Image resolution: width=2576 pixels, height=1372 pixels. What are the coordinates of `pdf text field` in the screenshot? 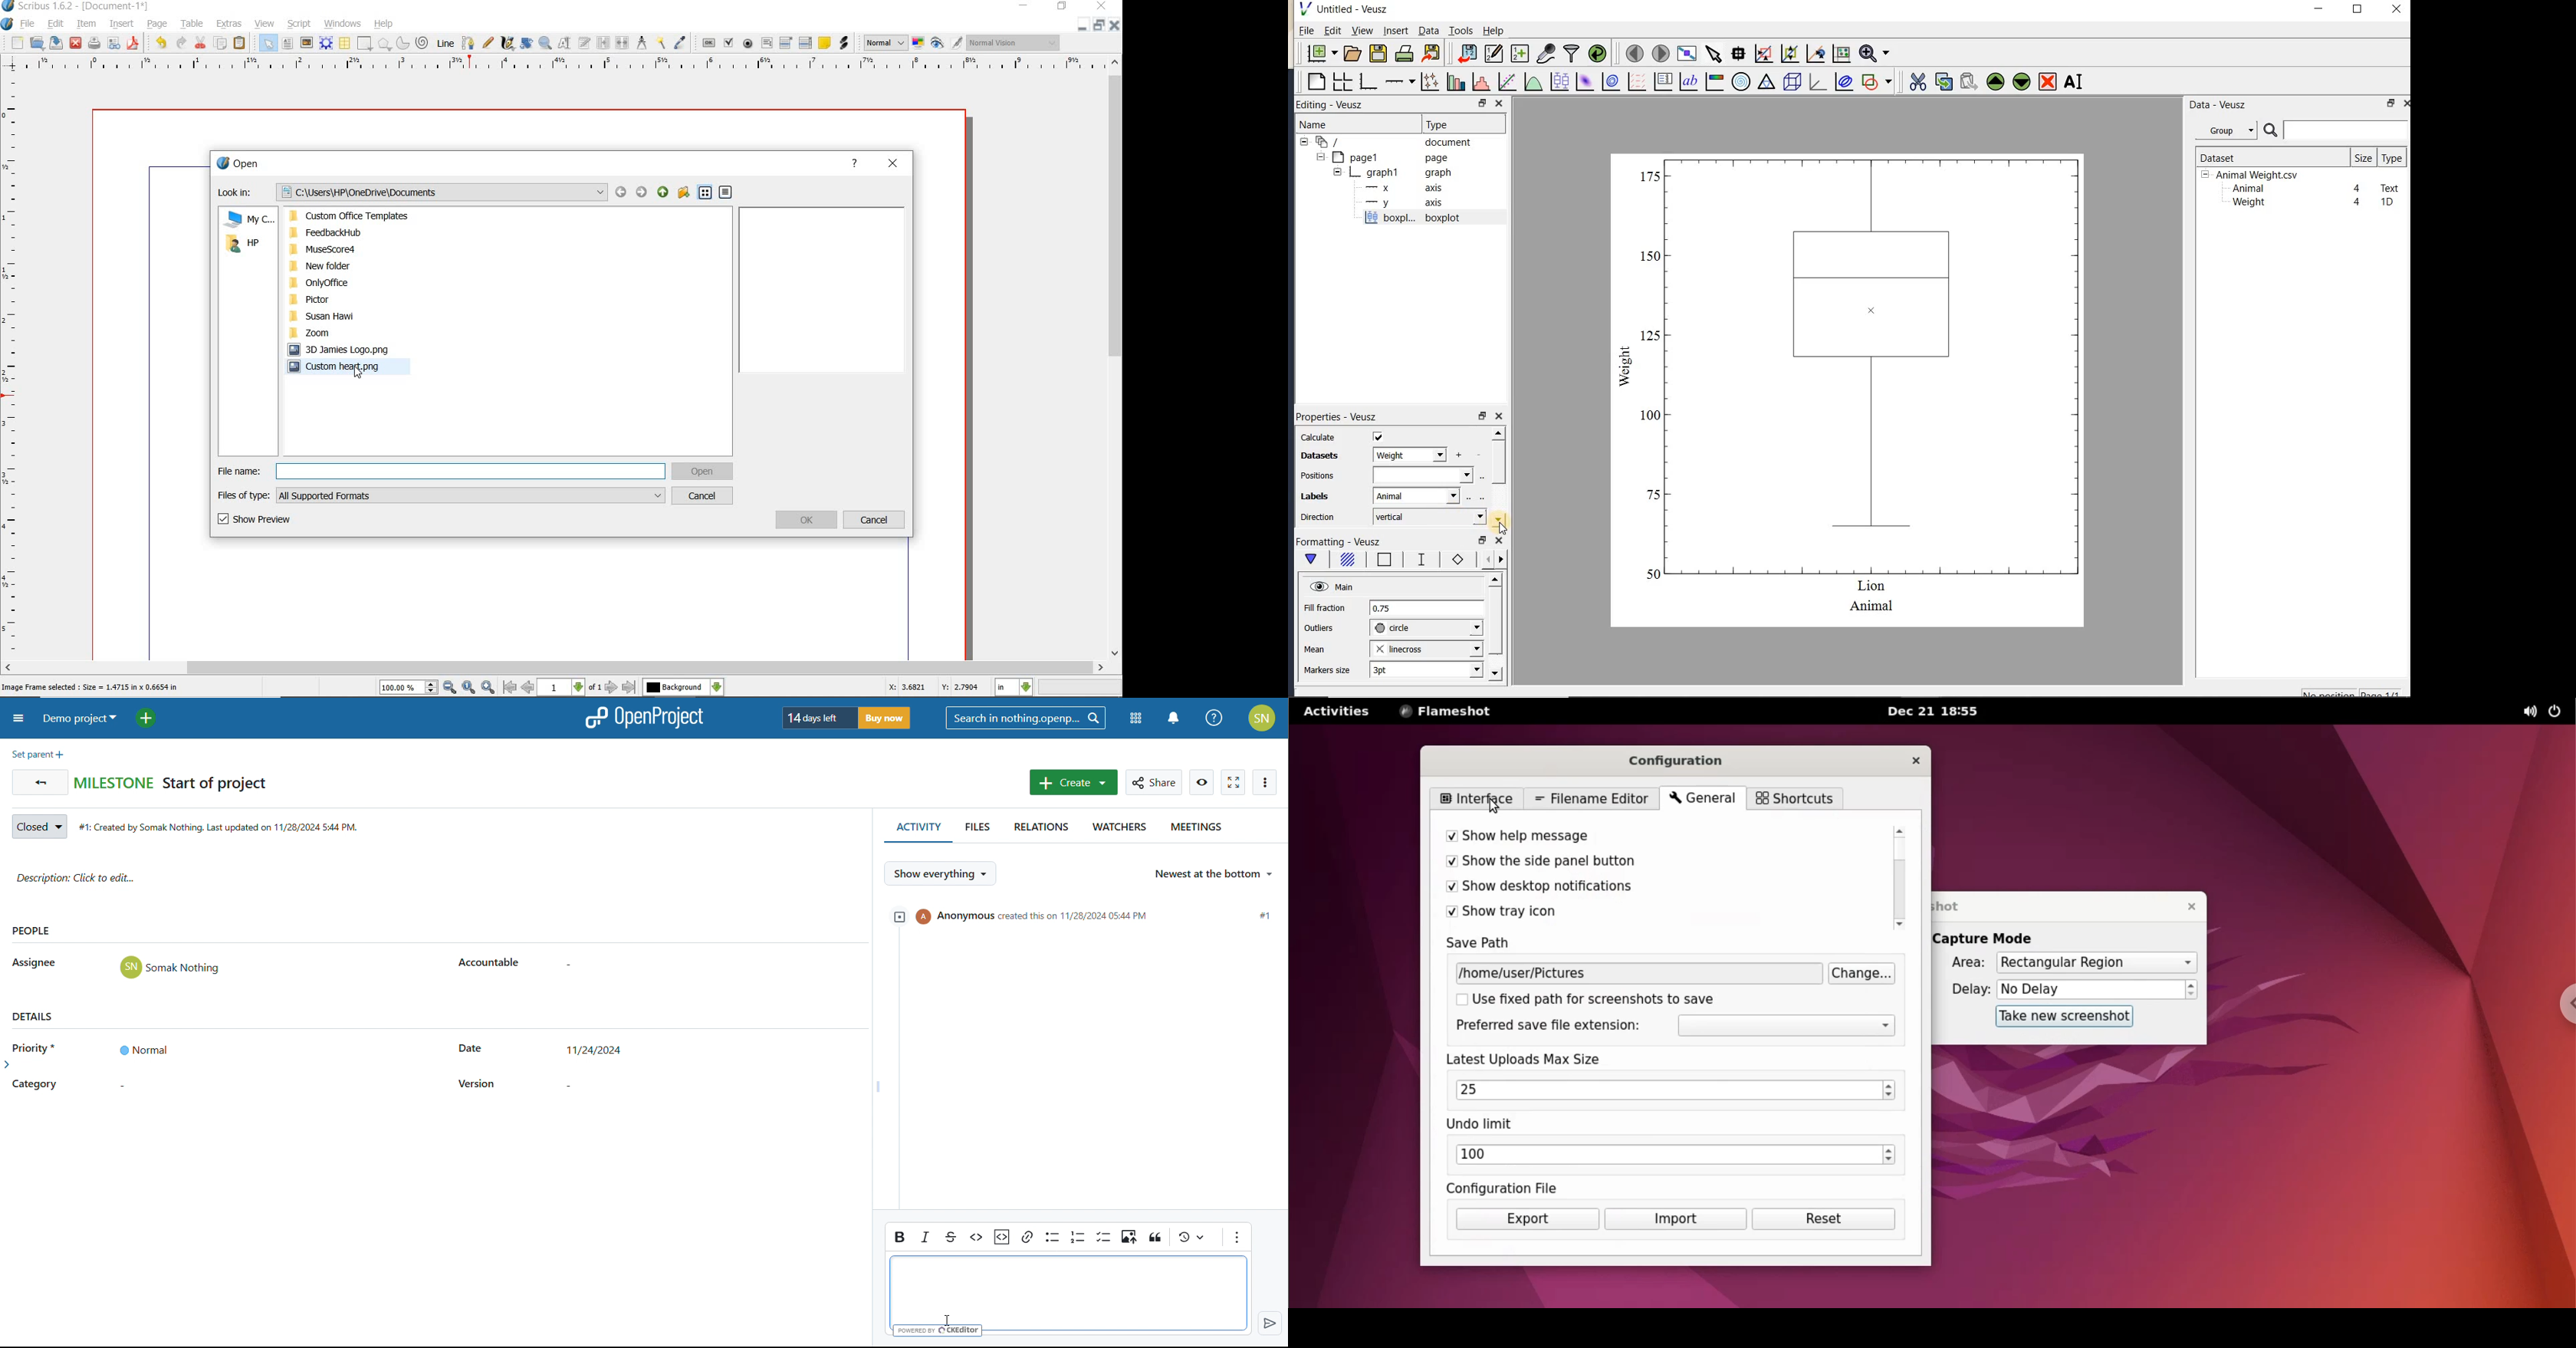 It's located at (767, 43).